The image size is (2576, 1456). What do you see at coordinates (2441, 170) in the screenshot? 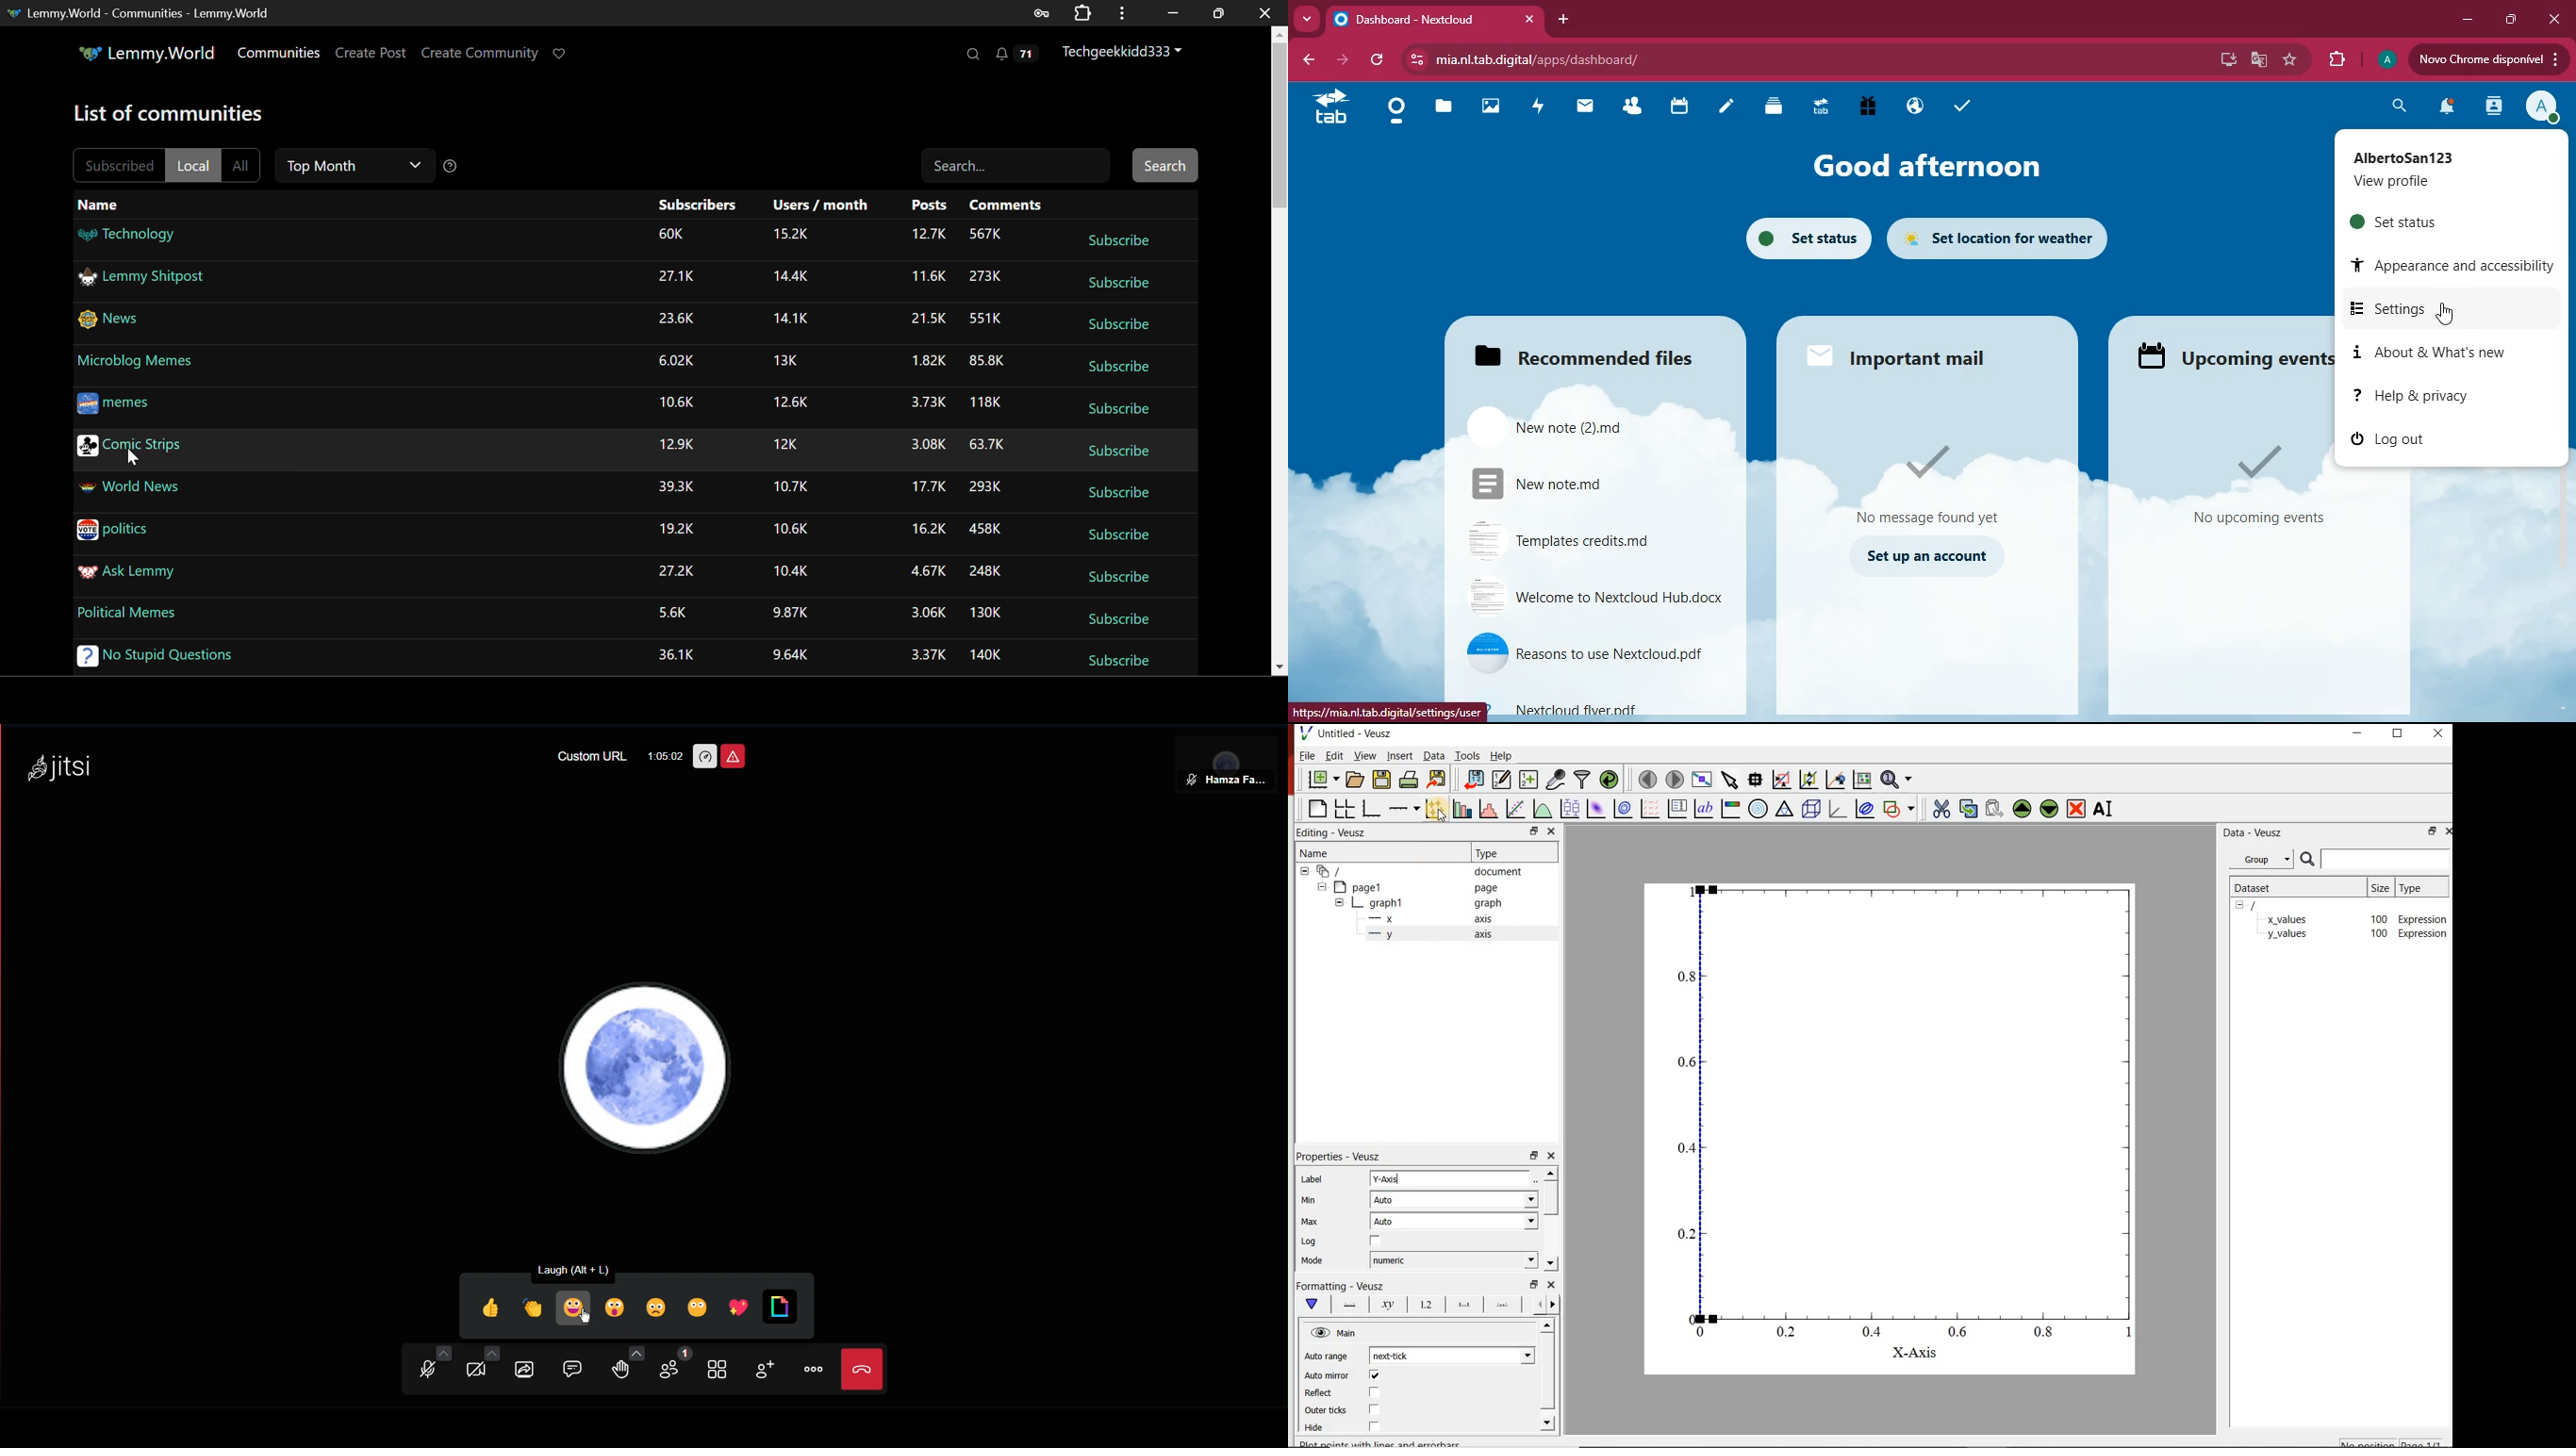
I see `profile` at bounding box center [2441, 170].